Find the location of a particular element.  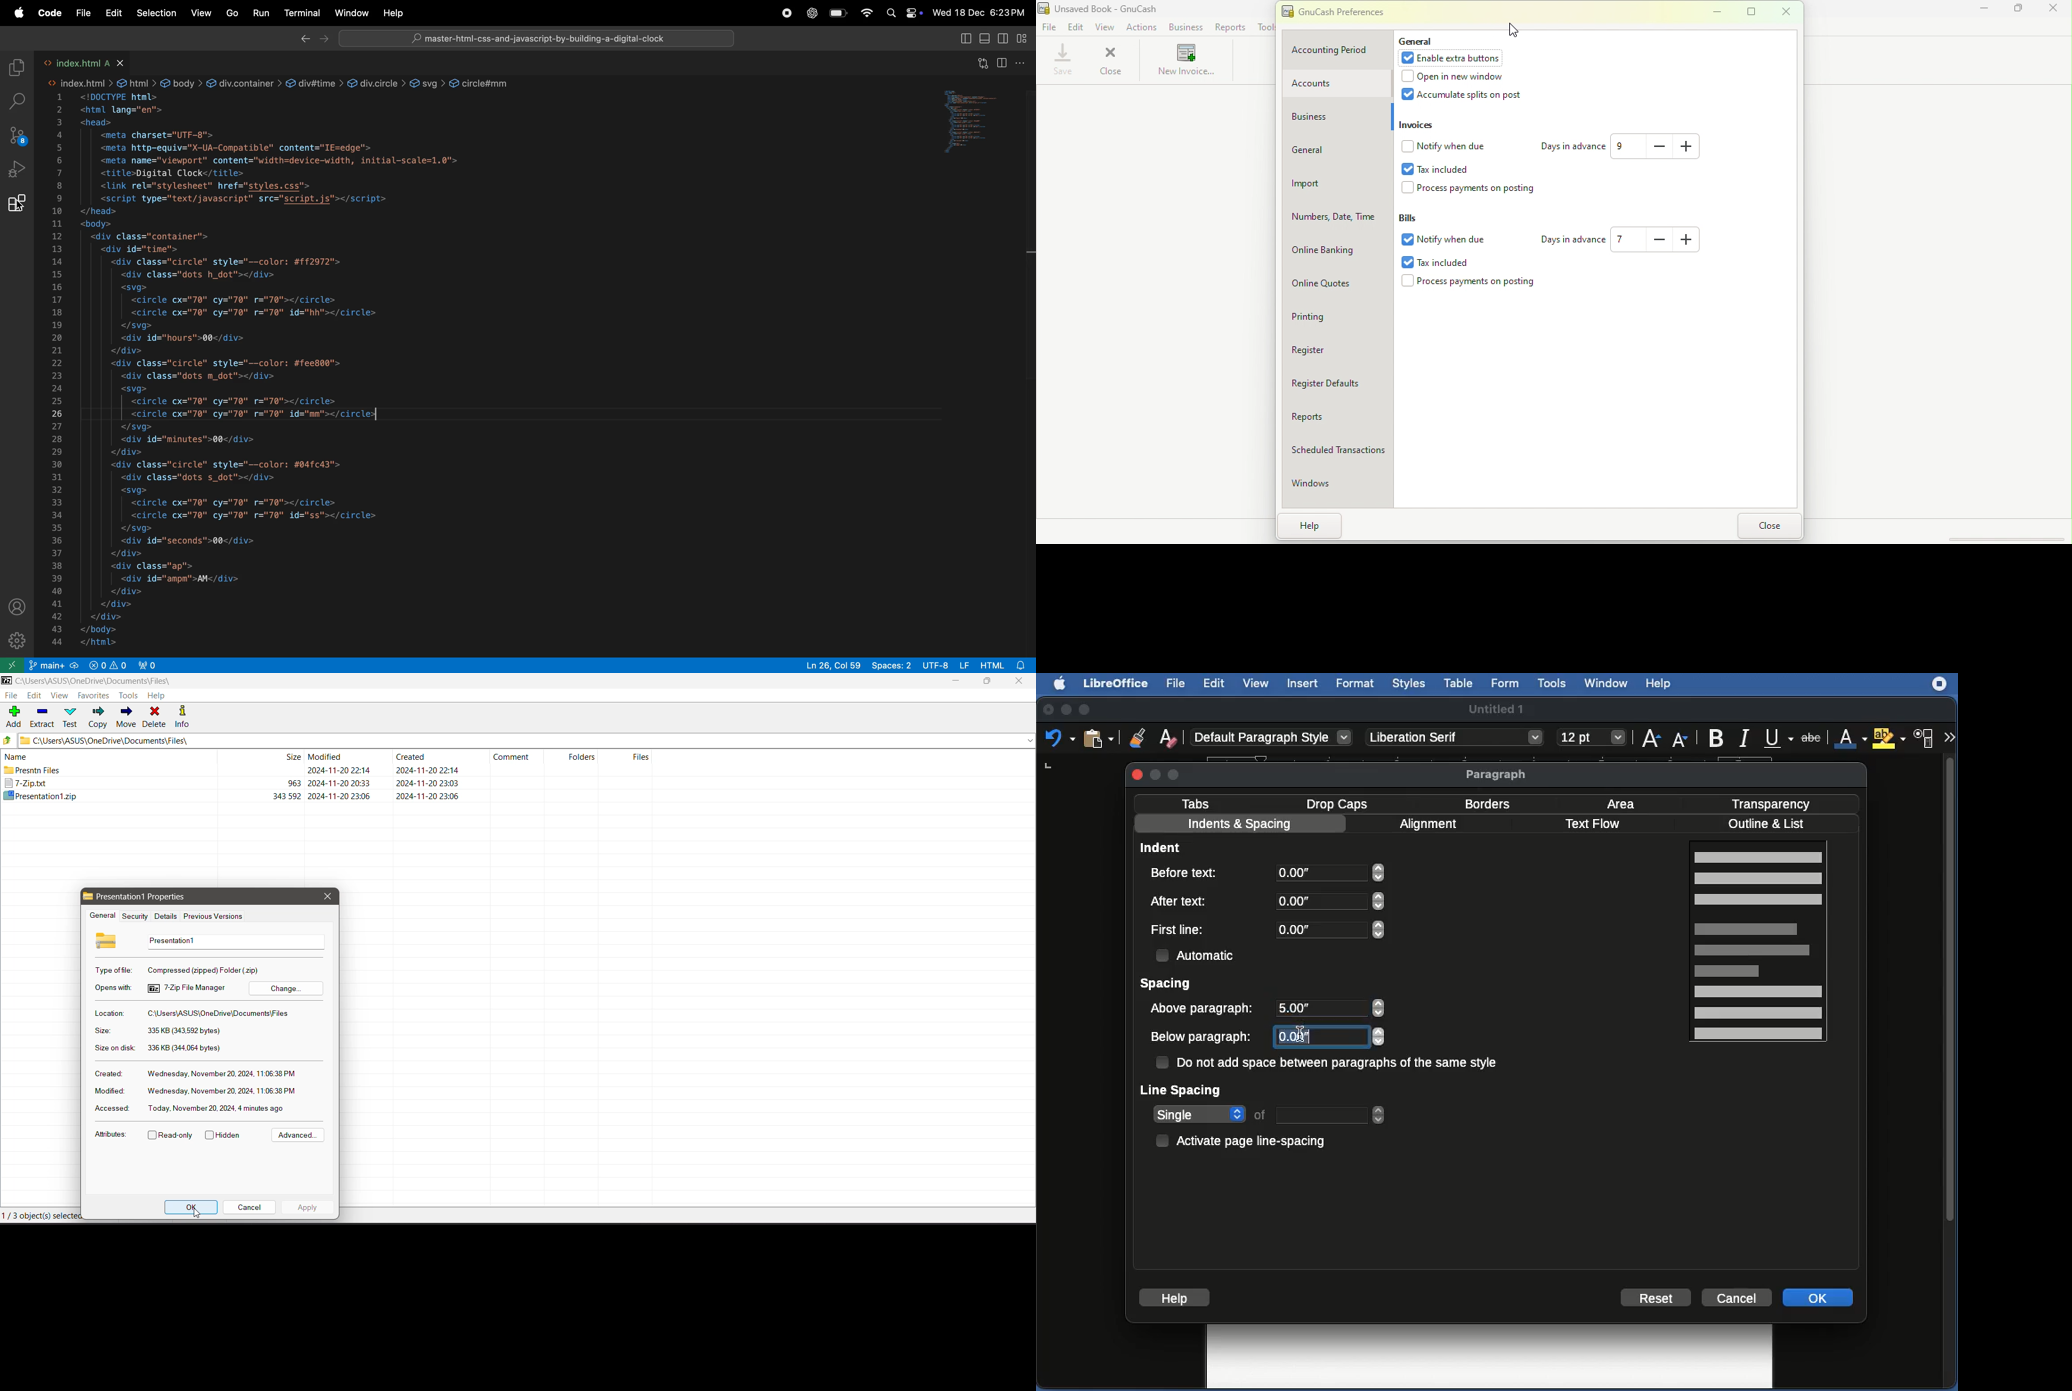

Minimize is located at coordinates (1715, 15).